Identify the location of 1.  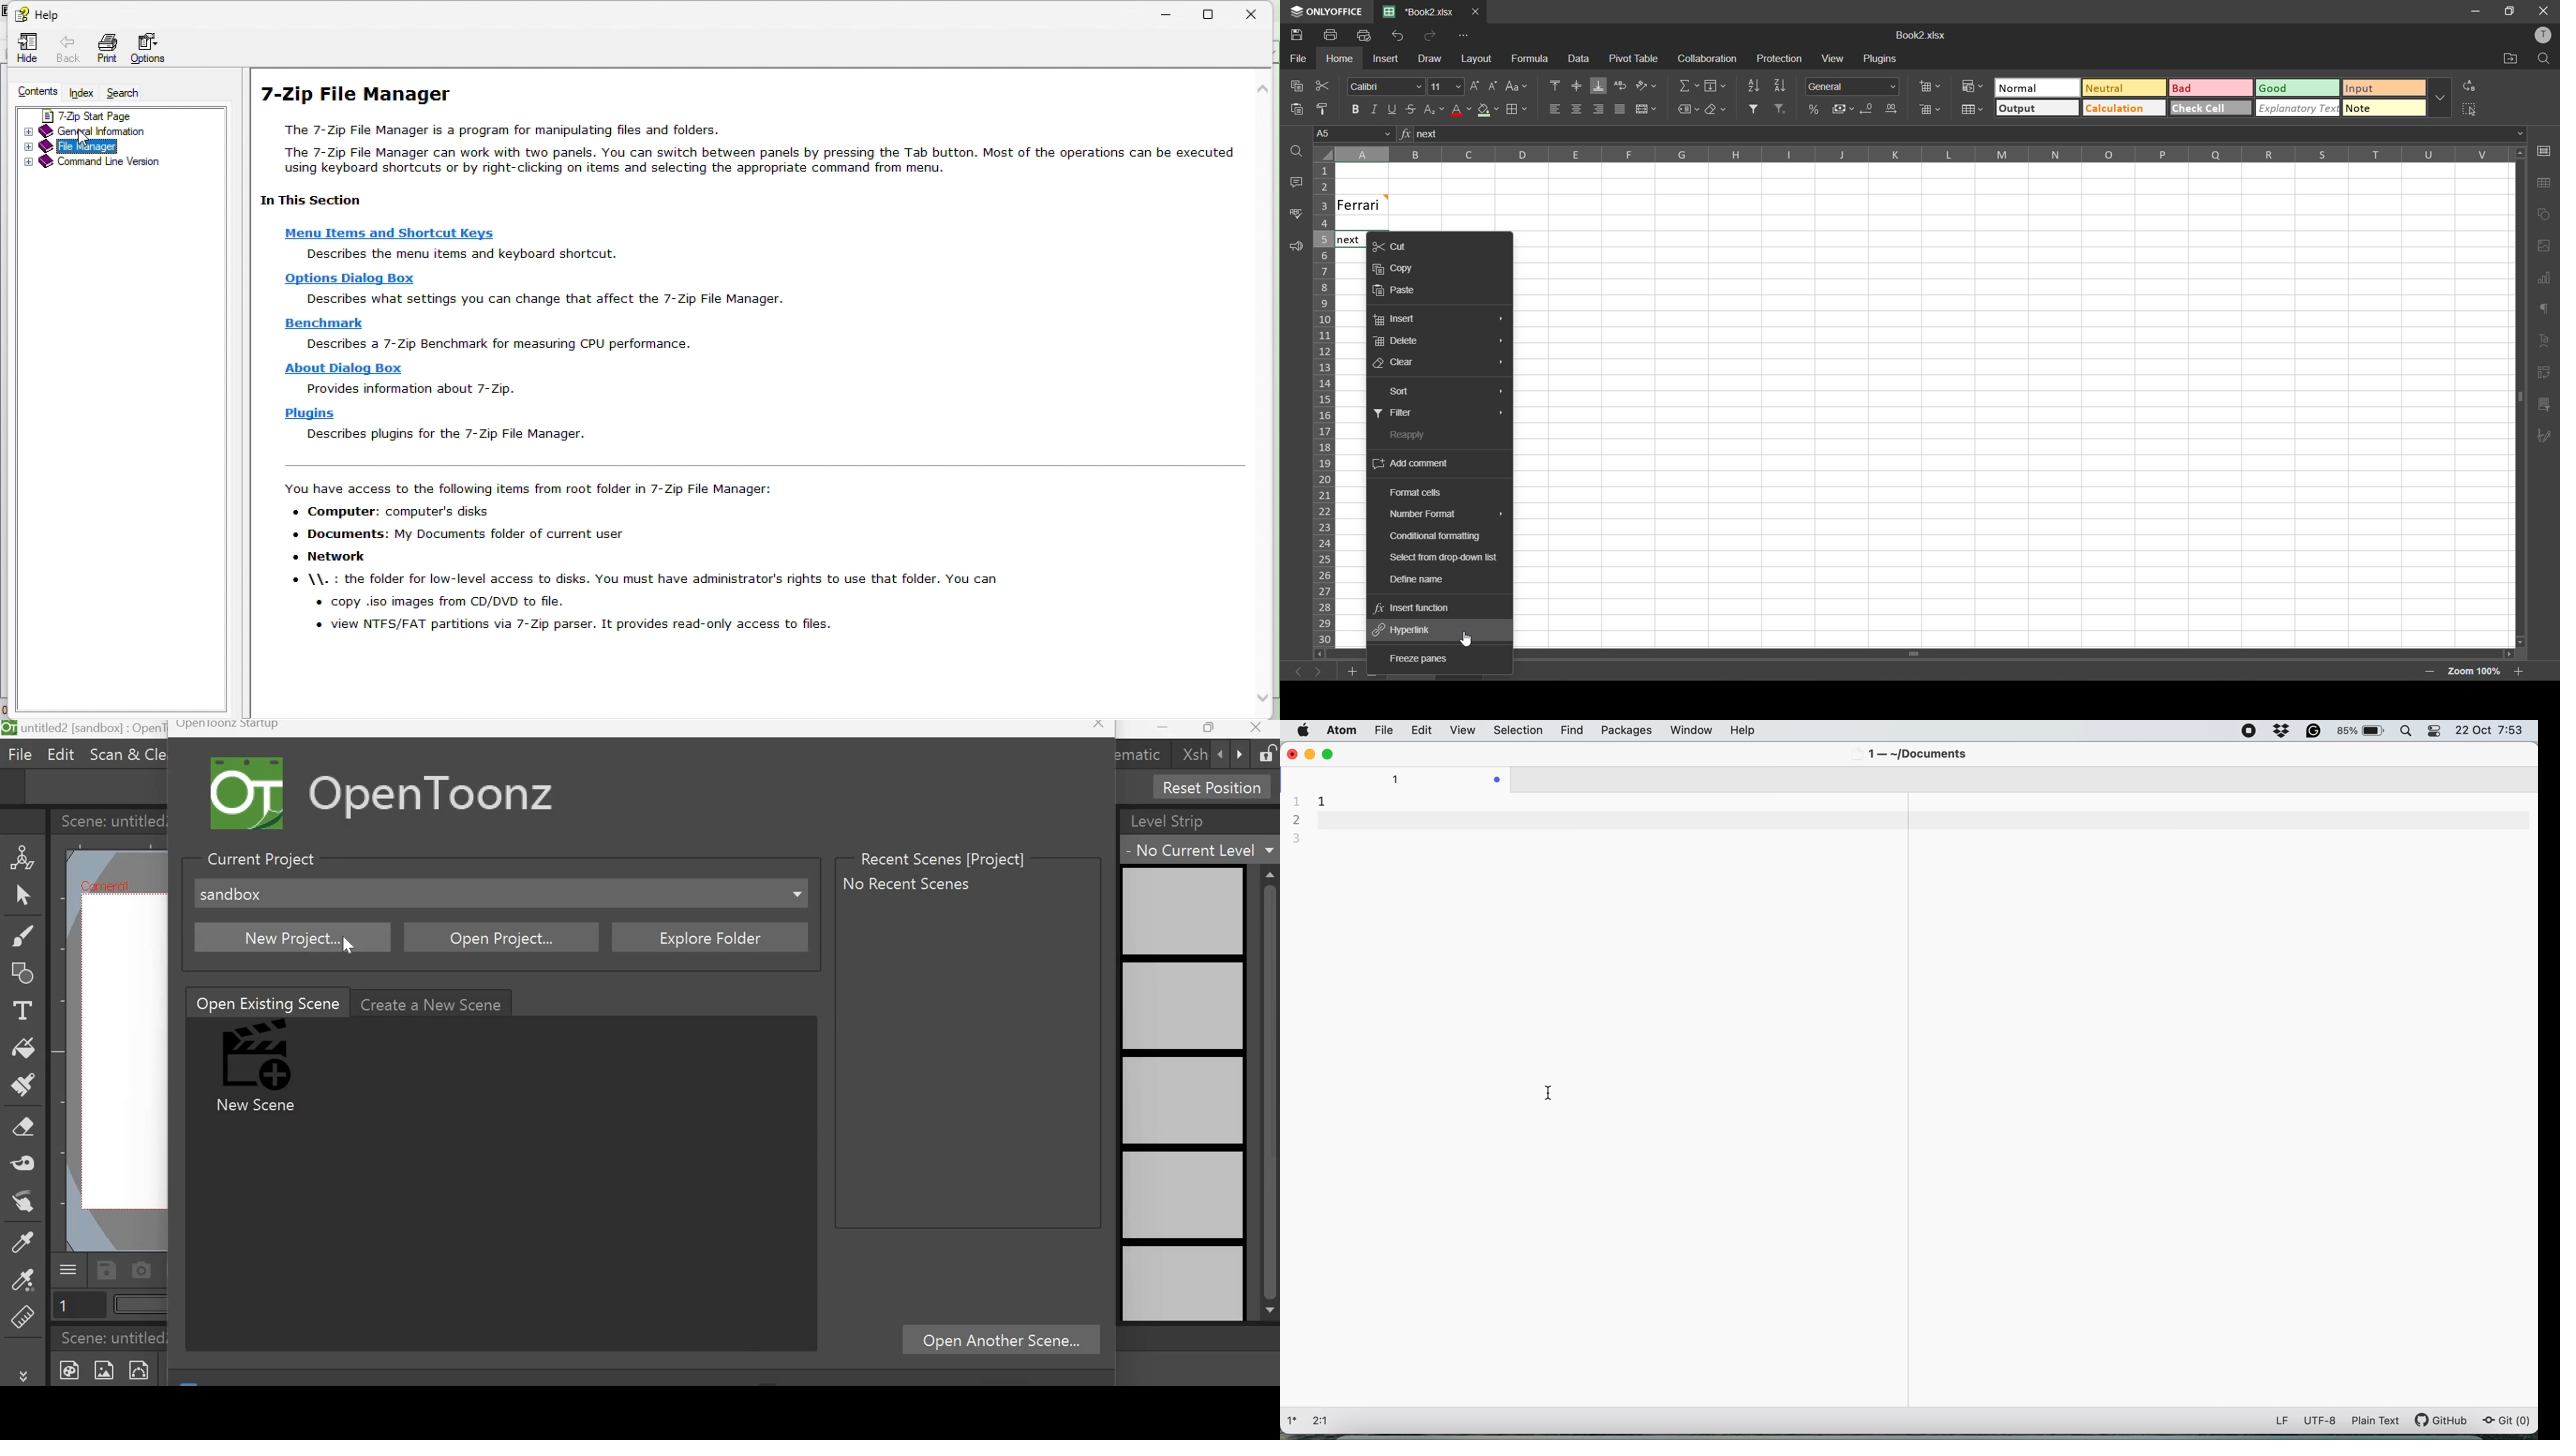
(1321, 799).